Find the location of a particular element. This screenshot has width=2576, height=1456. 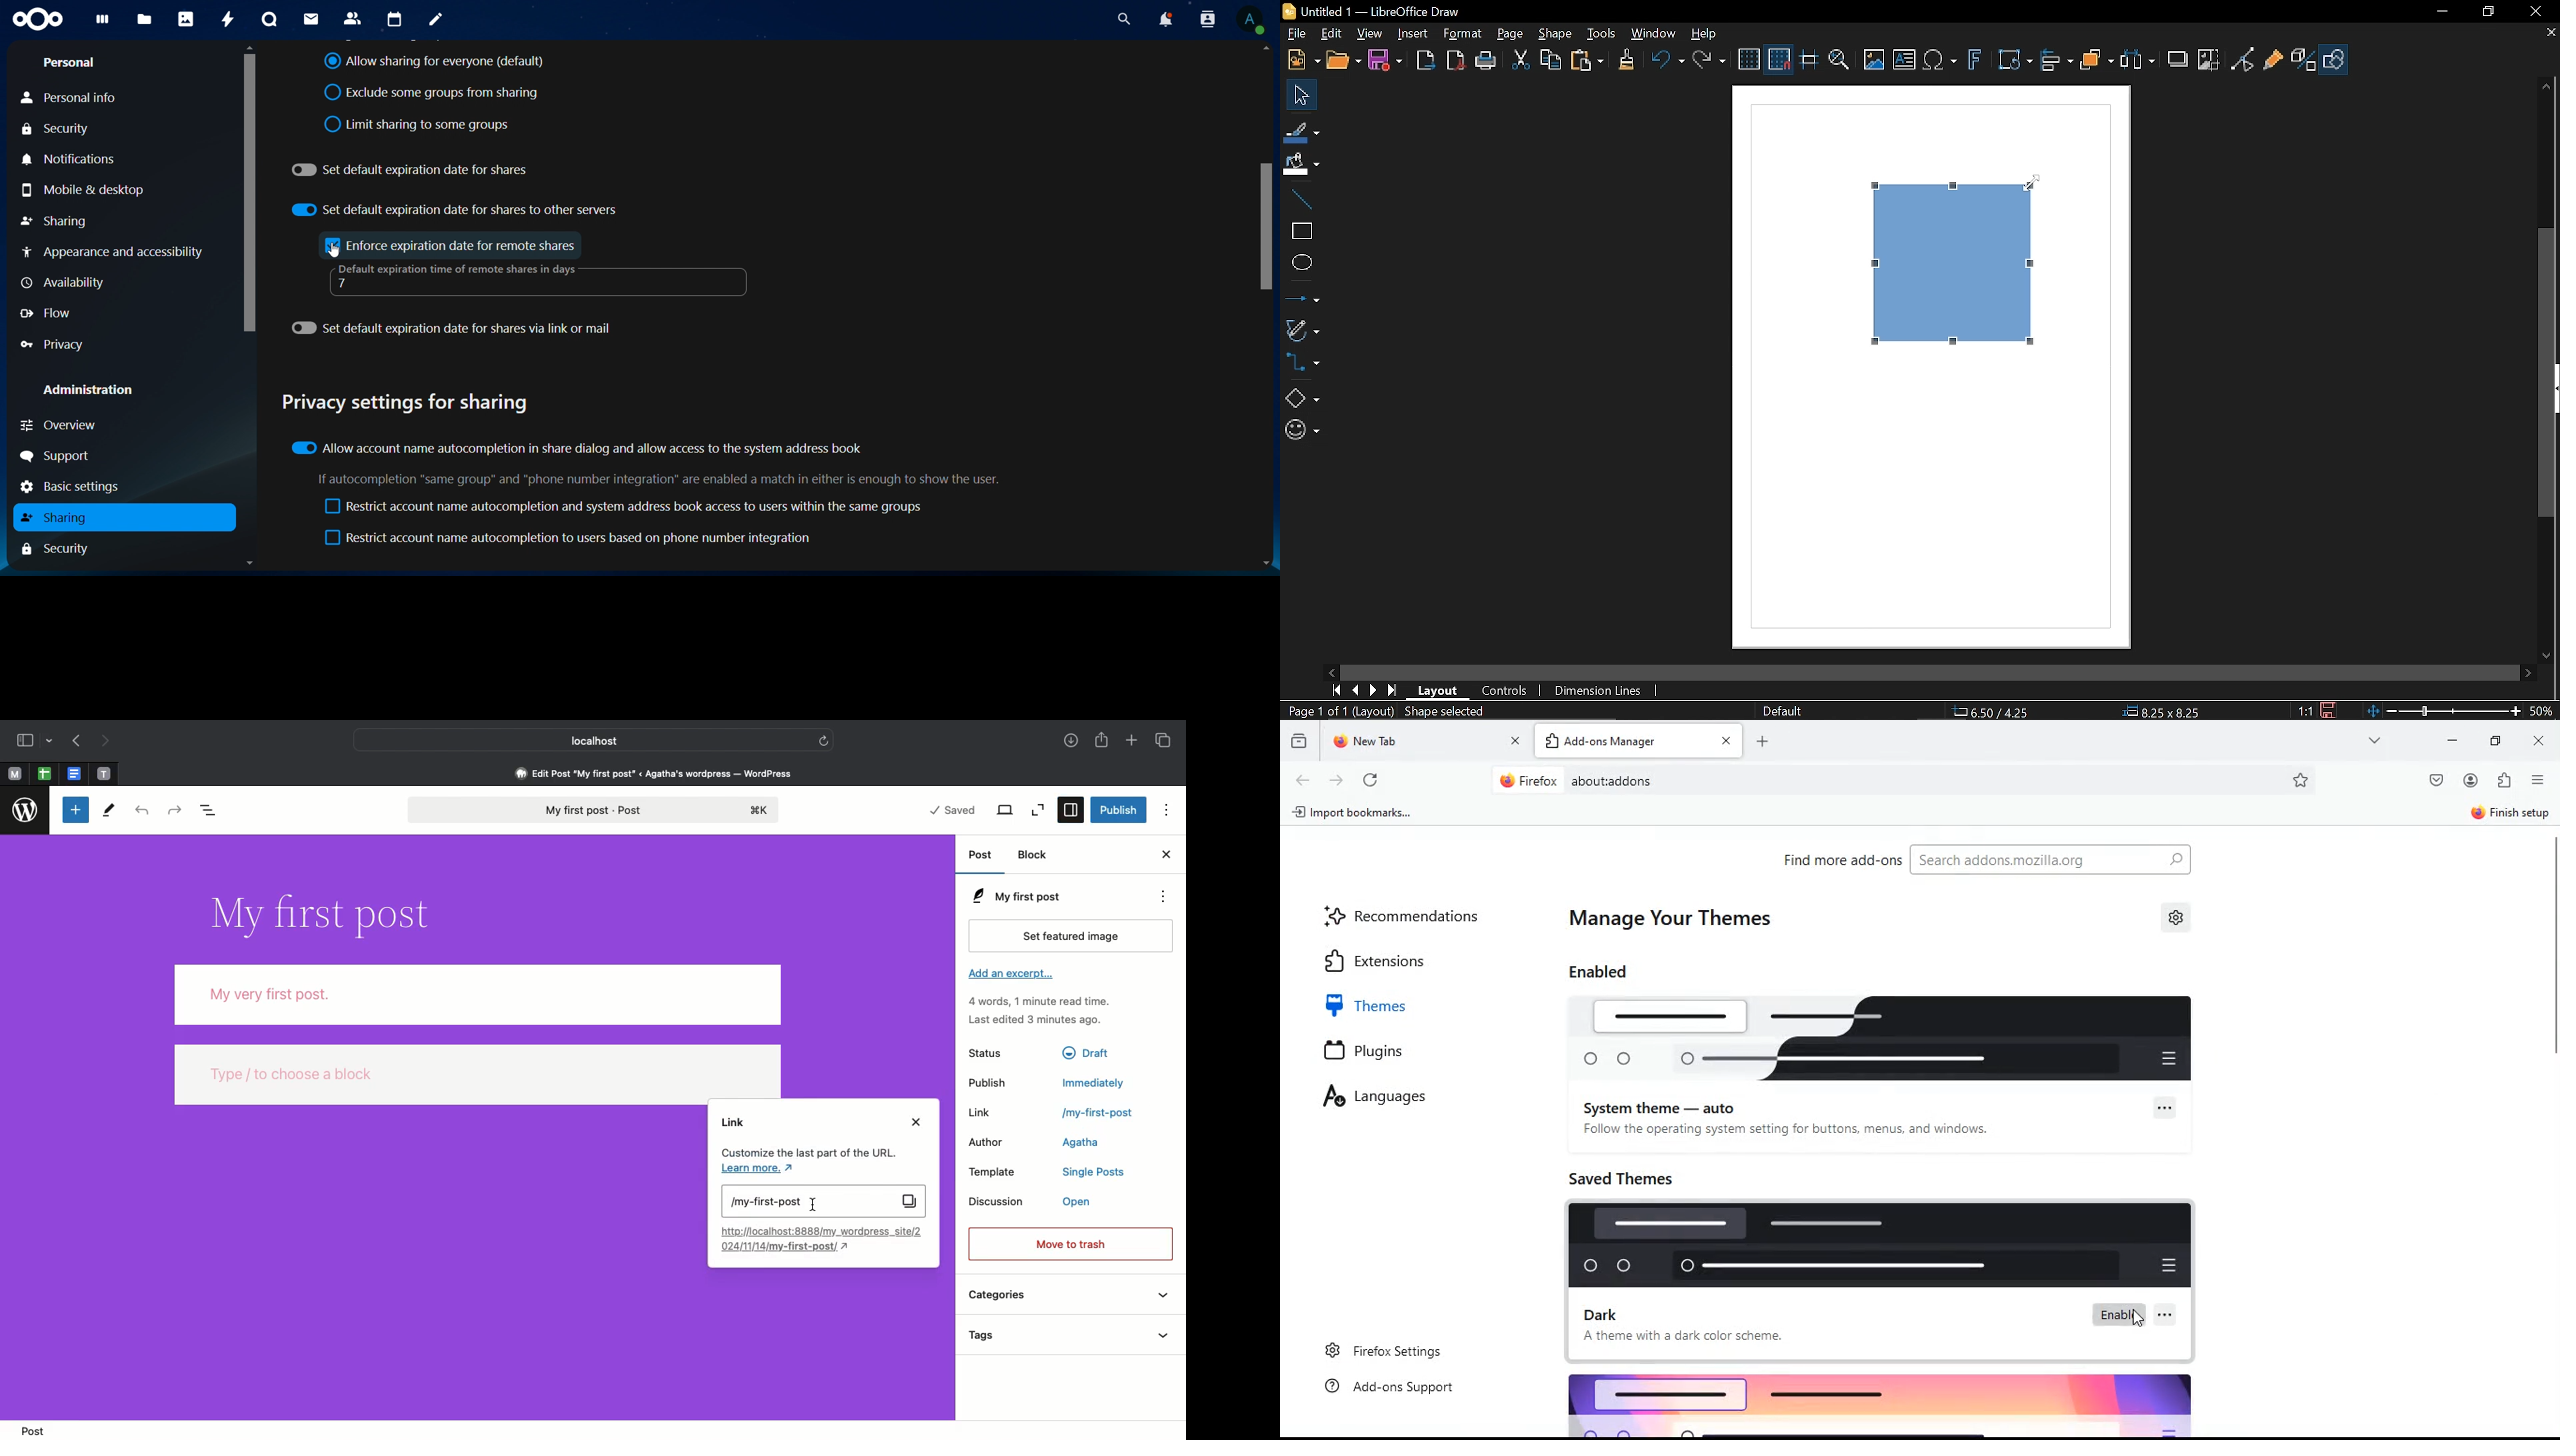

Print is located at coordinates (1486, 61).